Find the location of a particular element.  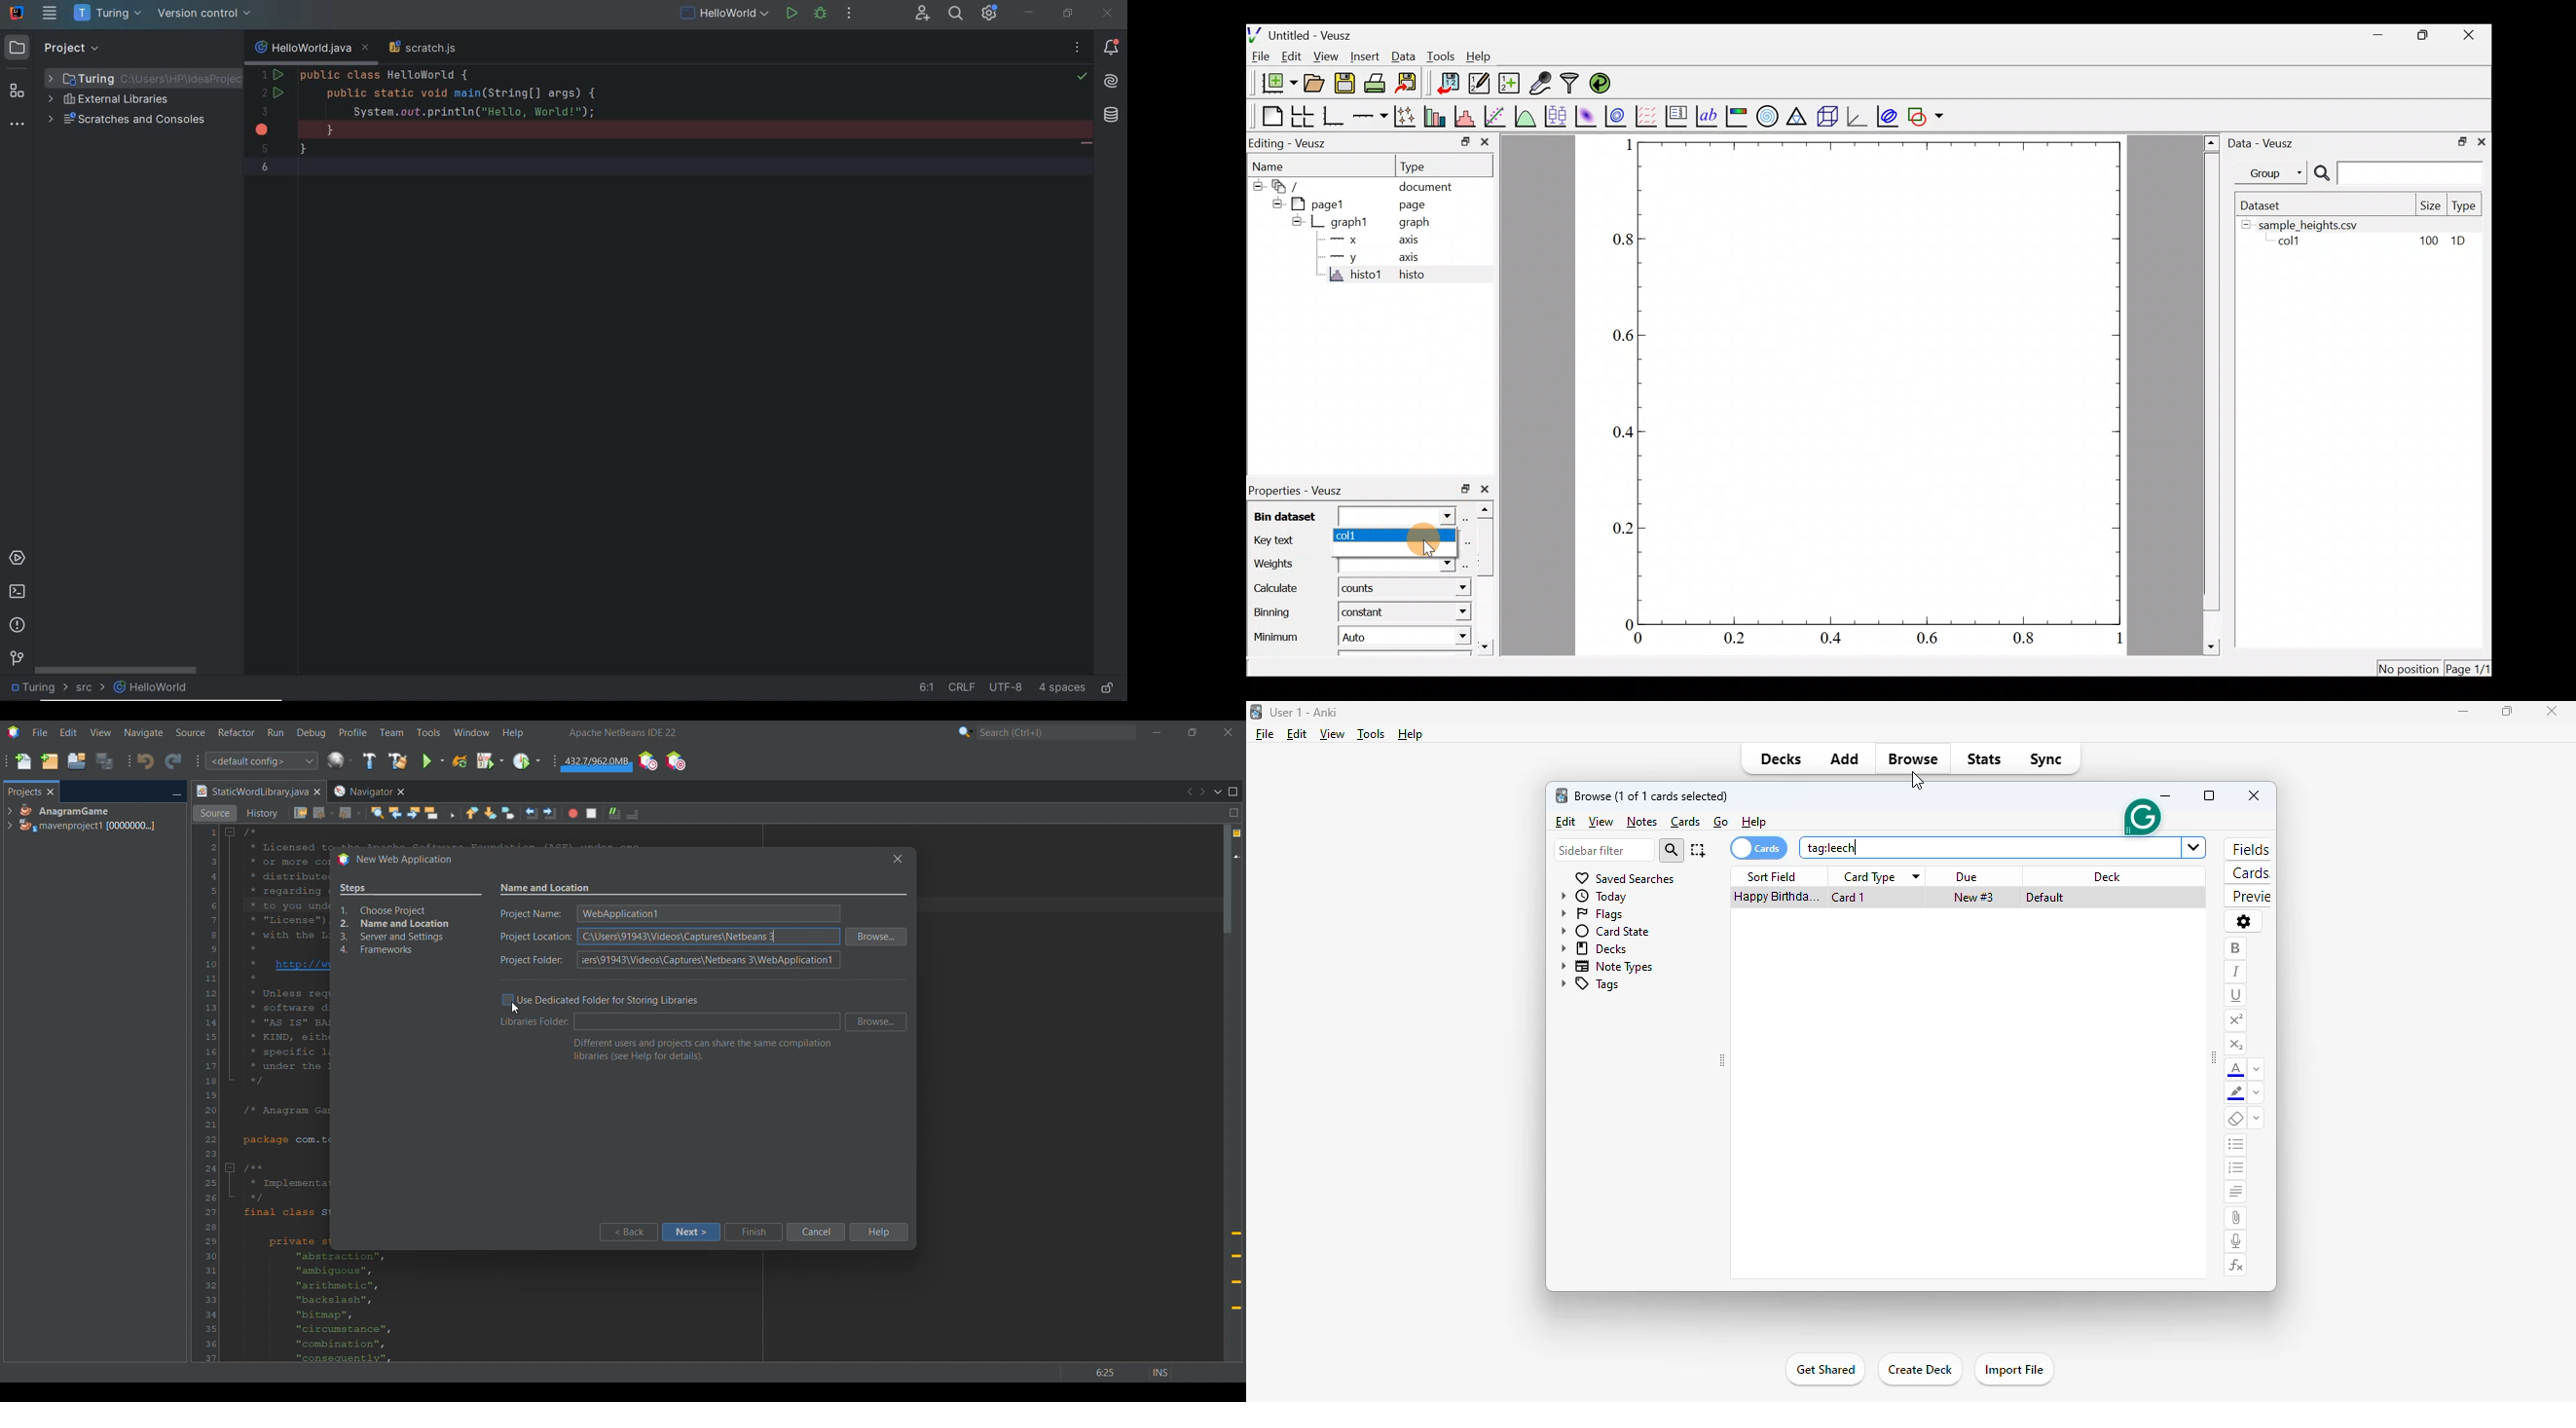

polar graph is located at coordinates (1768, 116).